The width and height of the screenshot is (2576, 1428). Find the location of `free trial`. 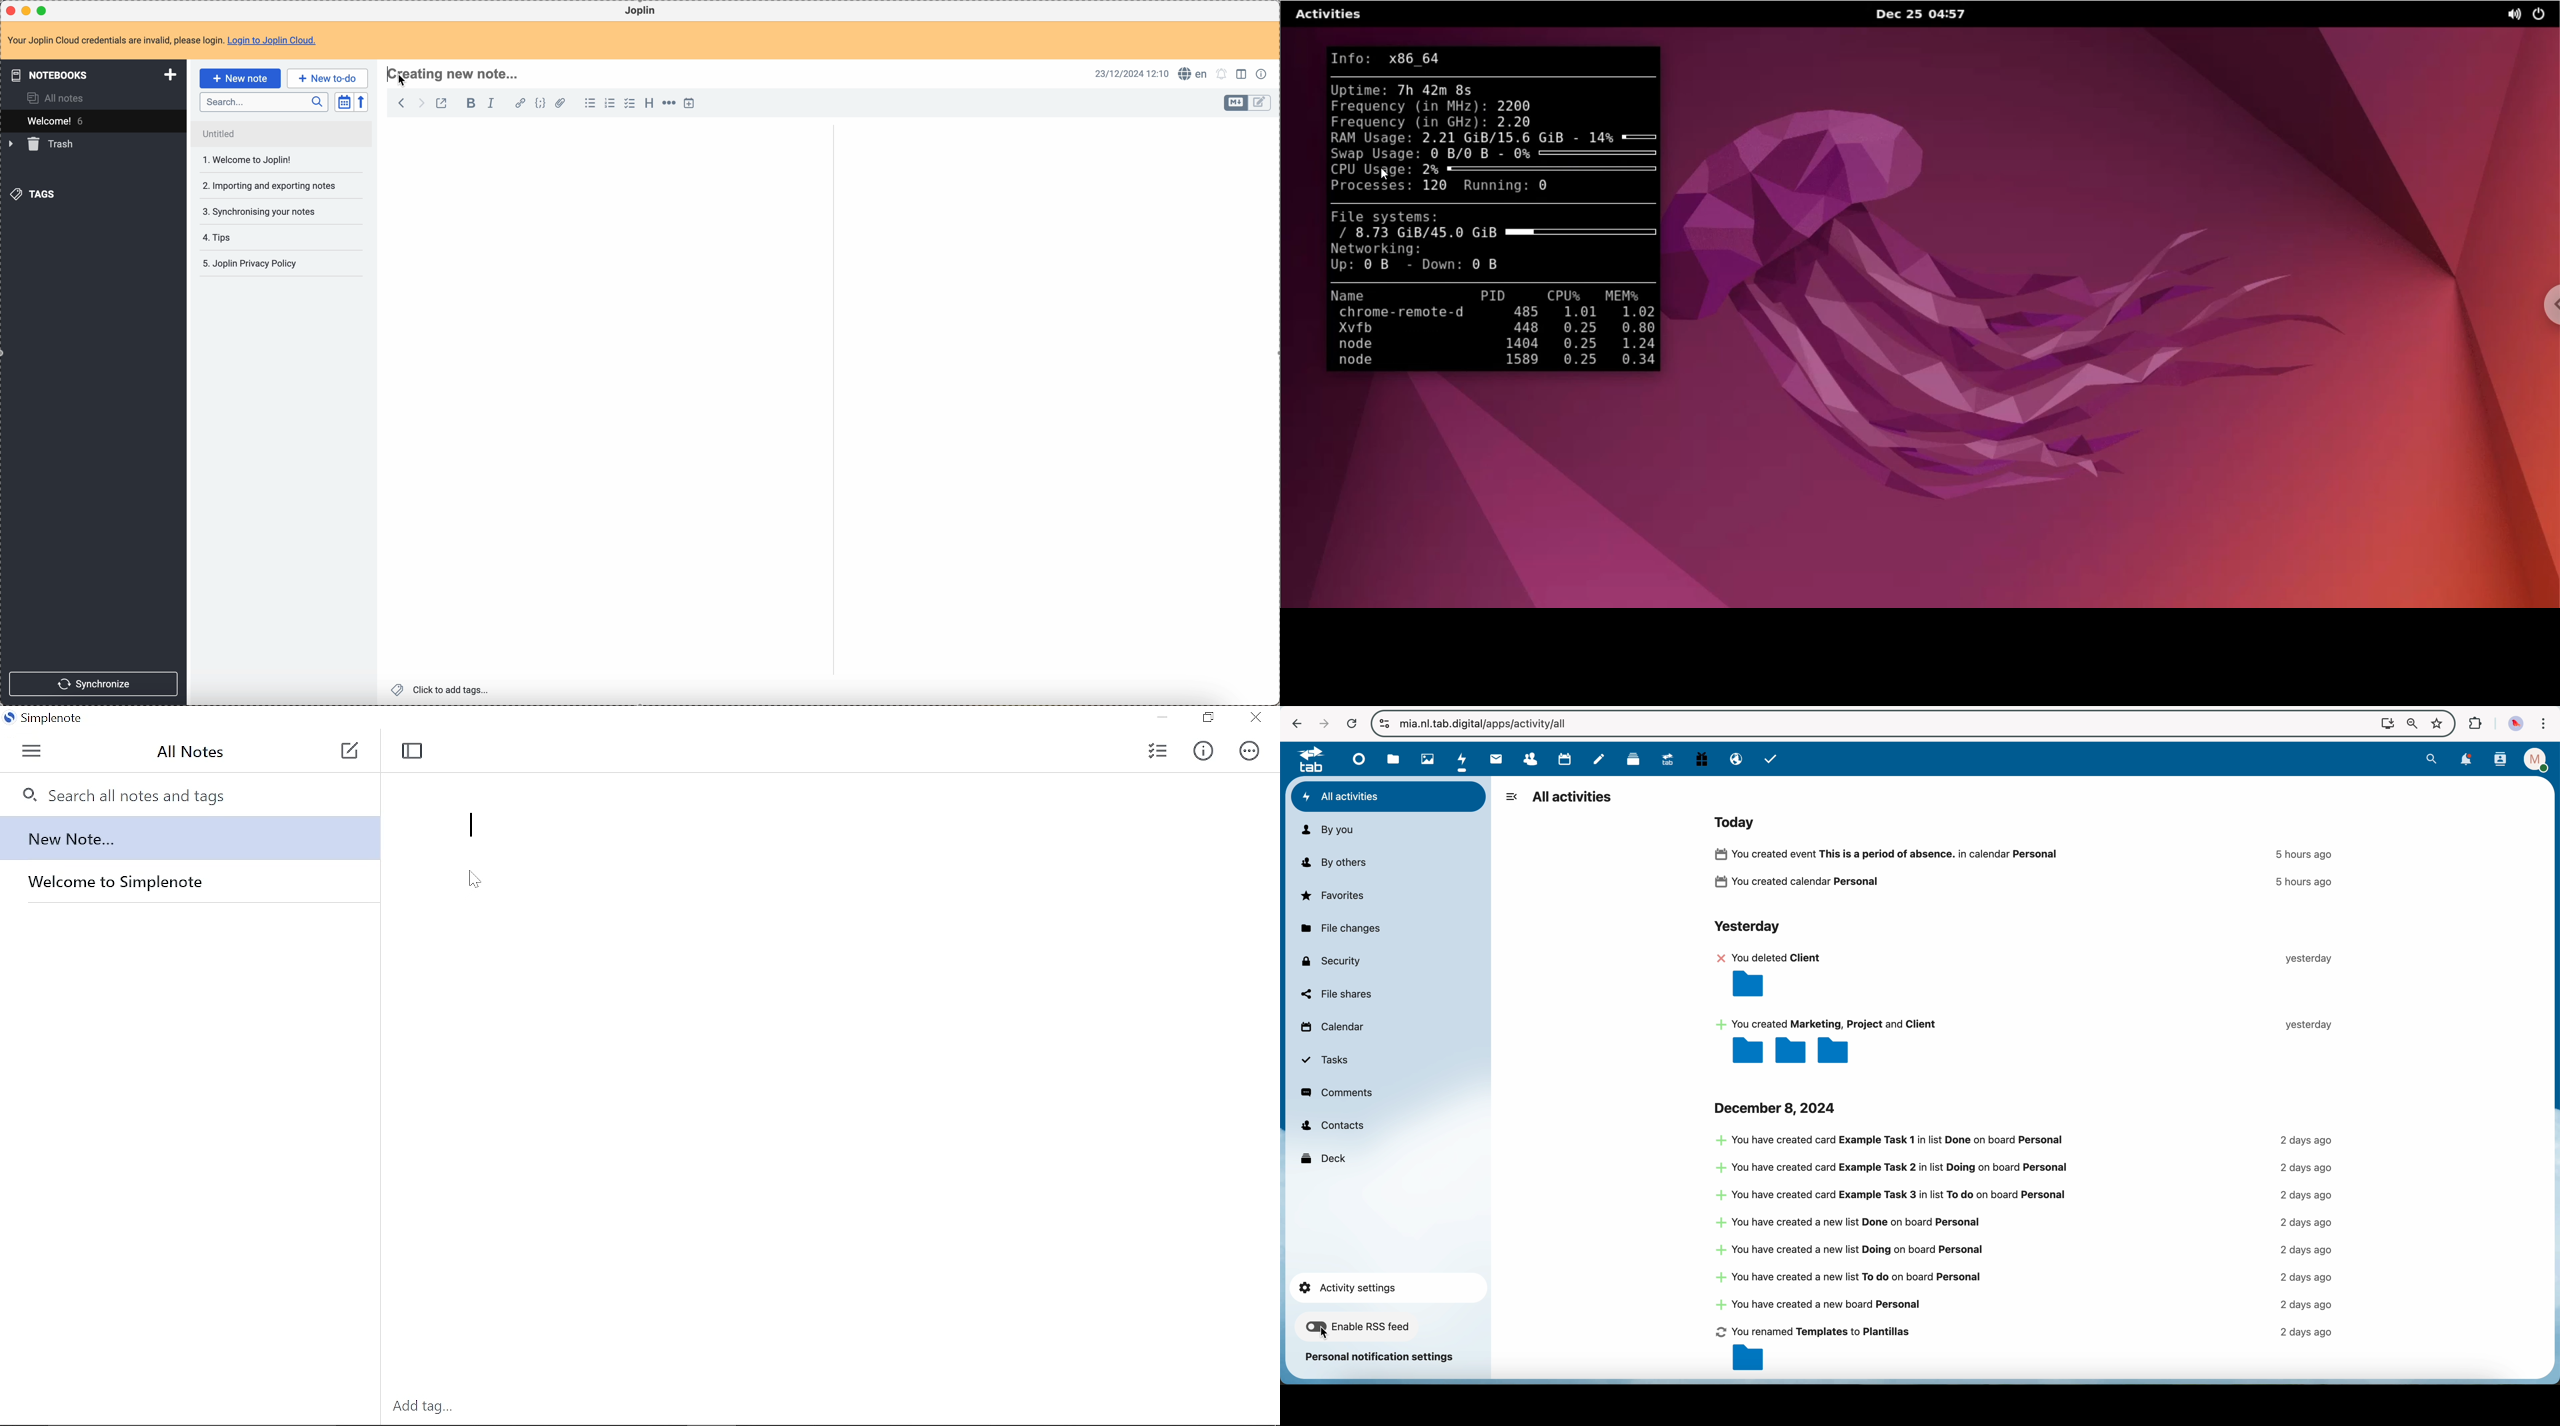

free trial is located at coordinates (1700, 759).